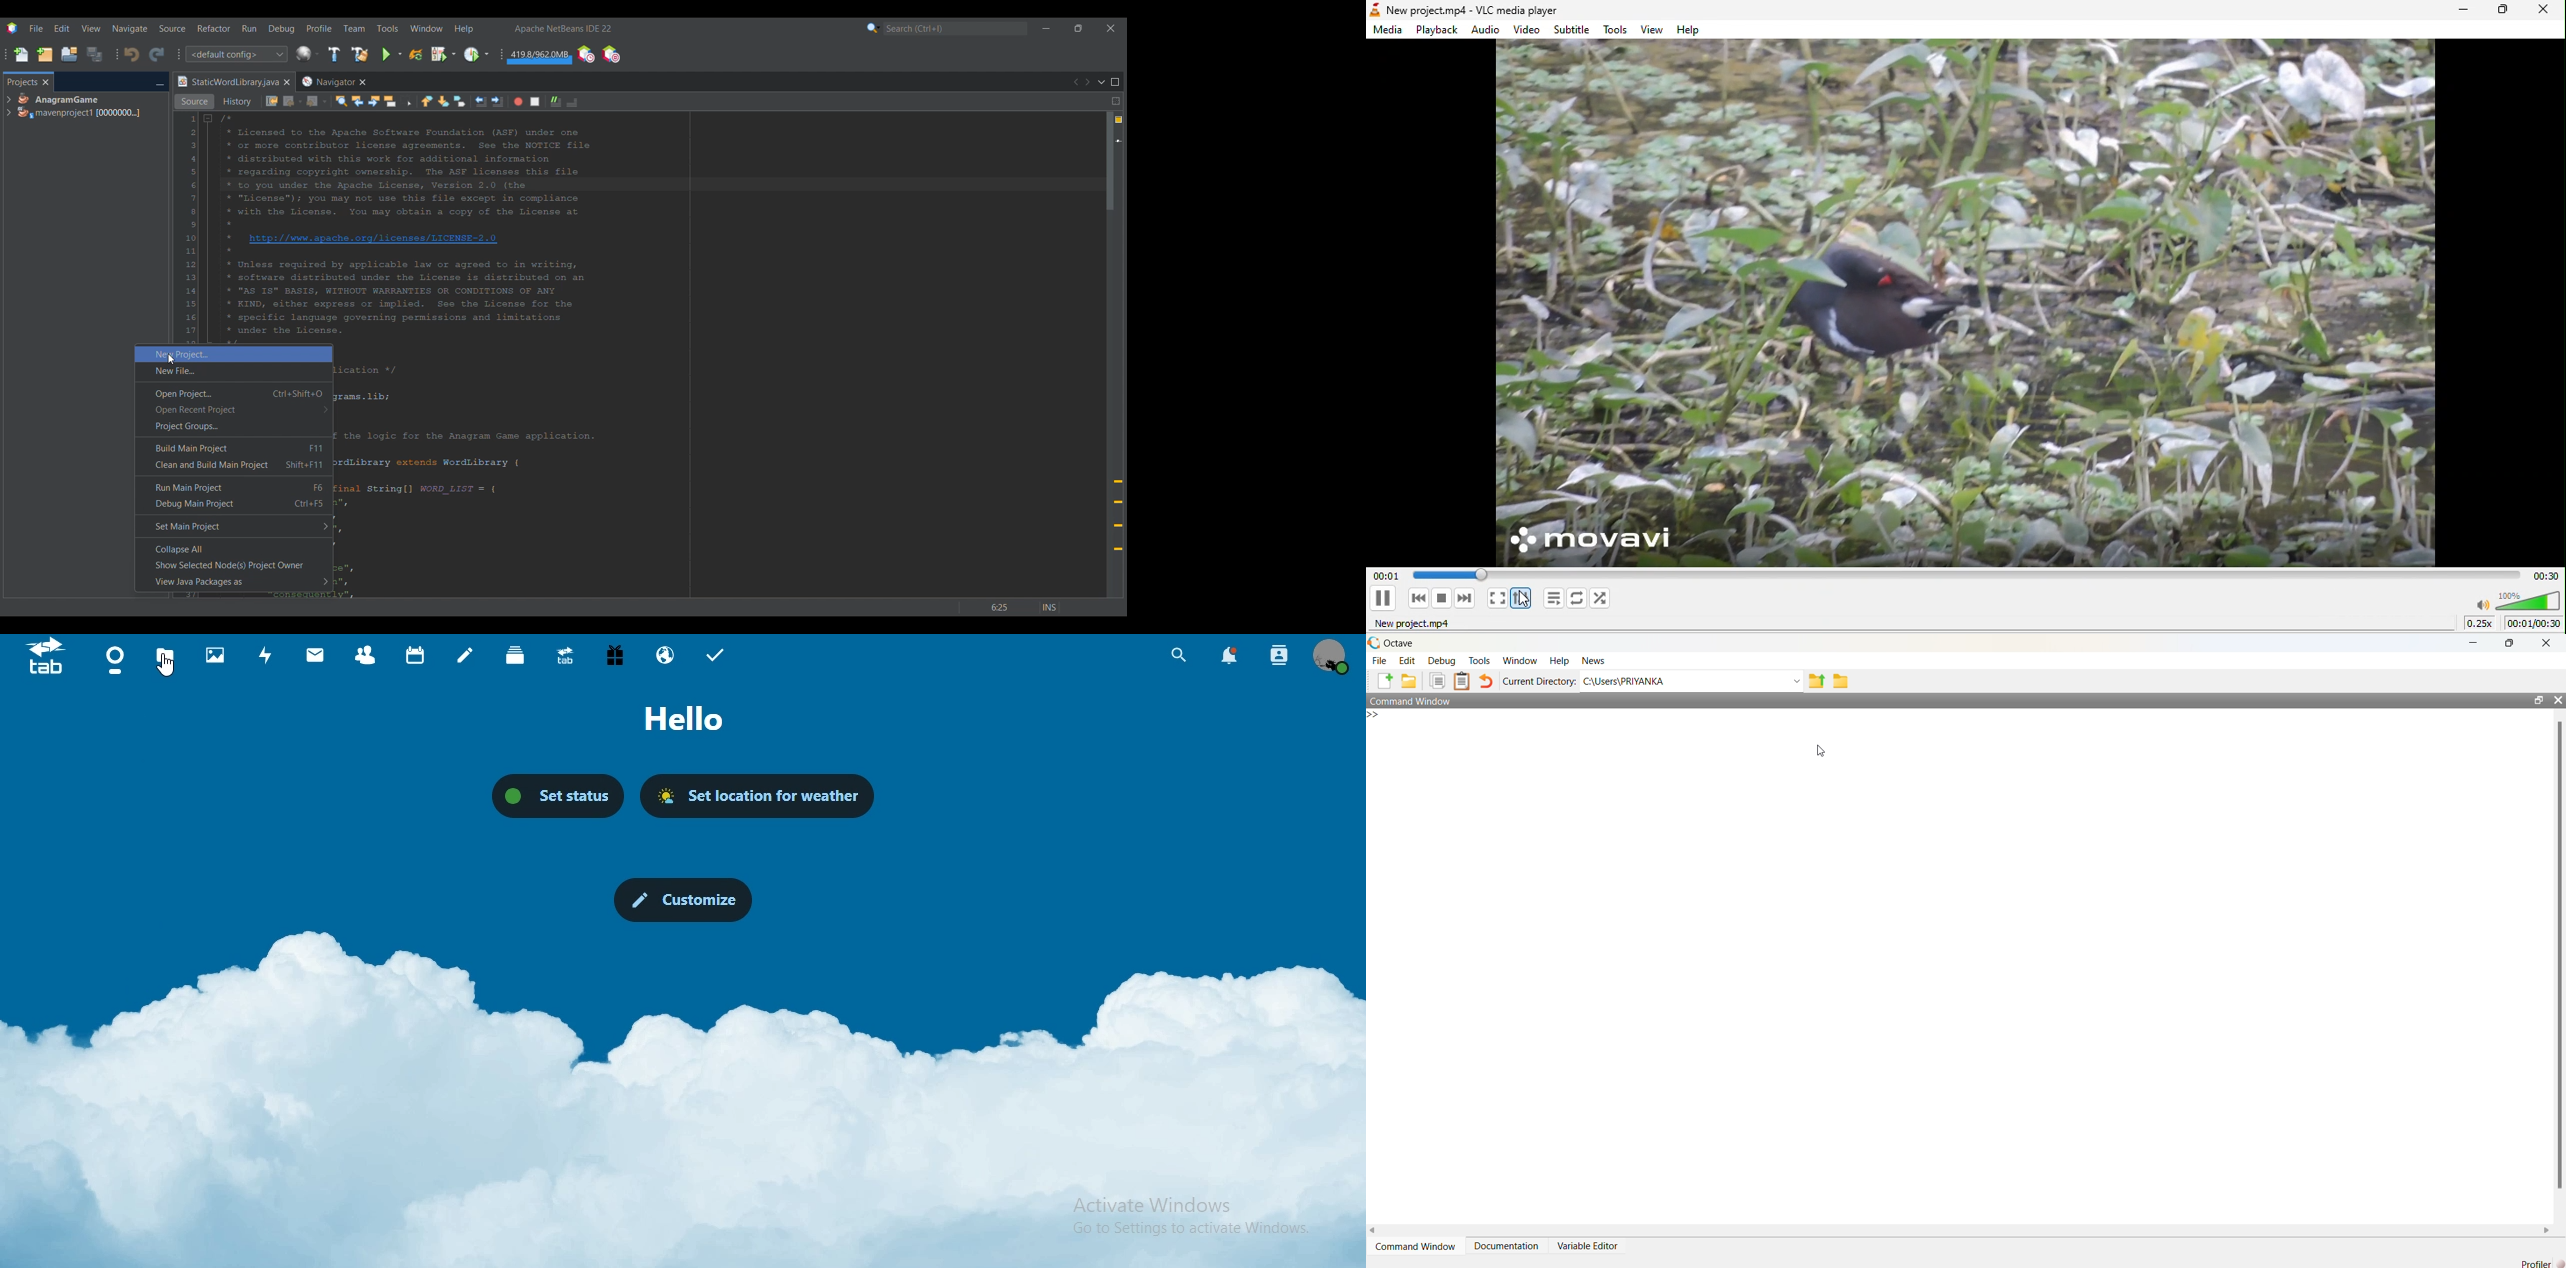 This screenshot has width=2576, height=1288. I want to click on total remaining time, so click(2548, 576).